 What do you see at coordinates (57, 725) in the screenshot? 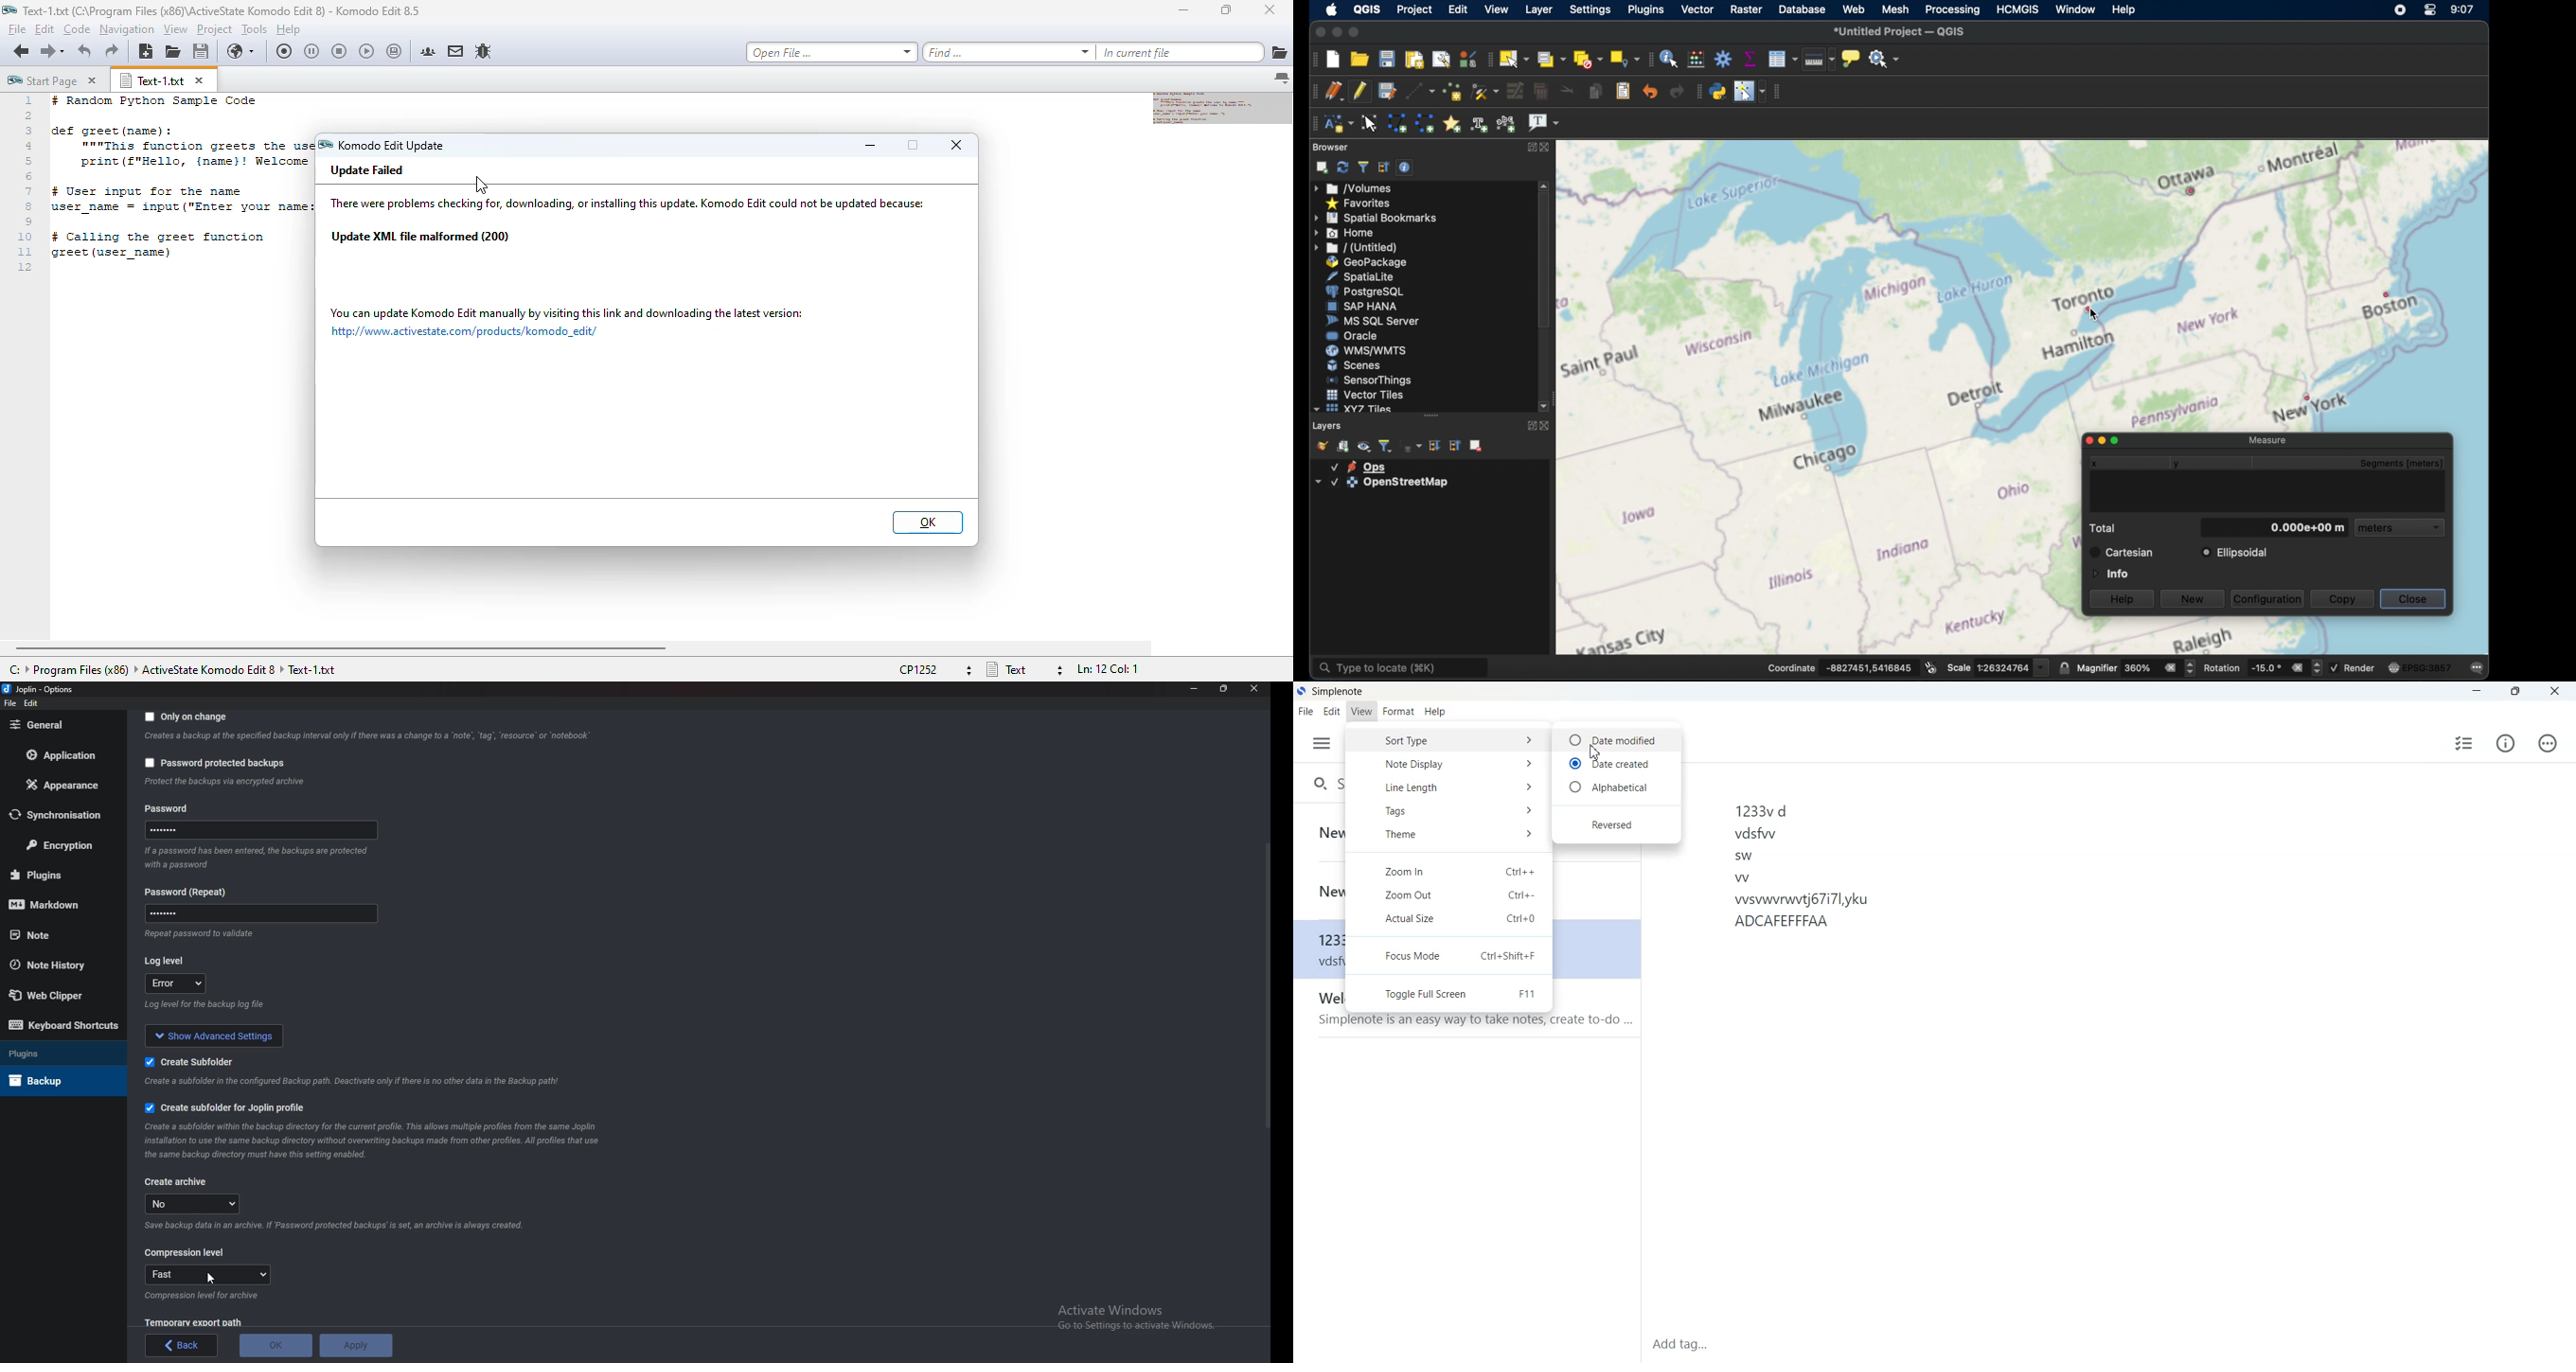
I see `general` at bounding box center [57, 725].